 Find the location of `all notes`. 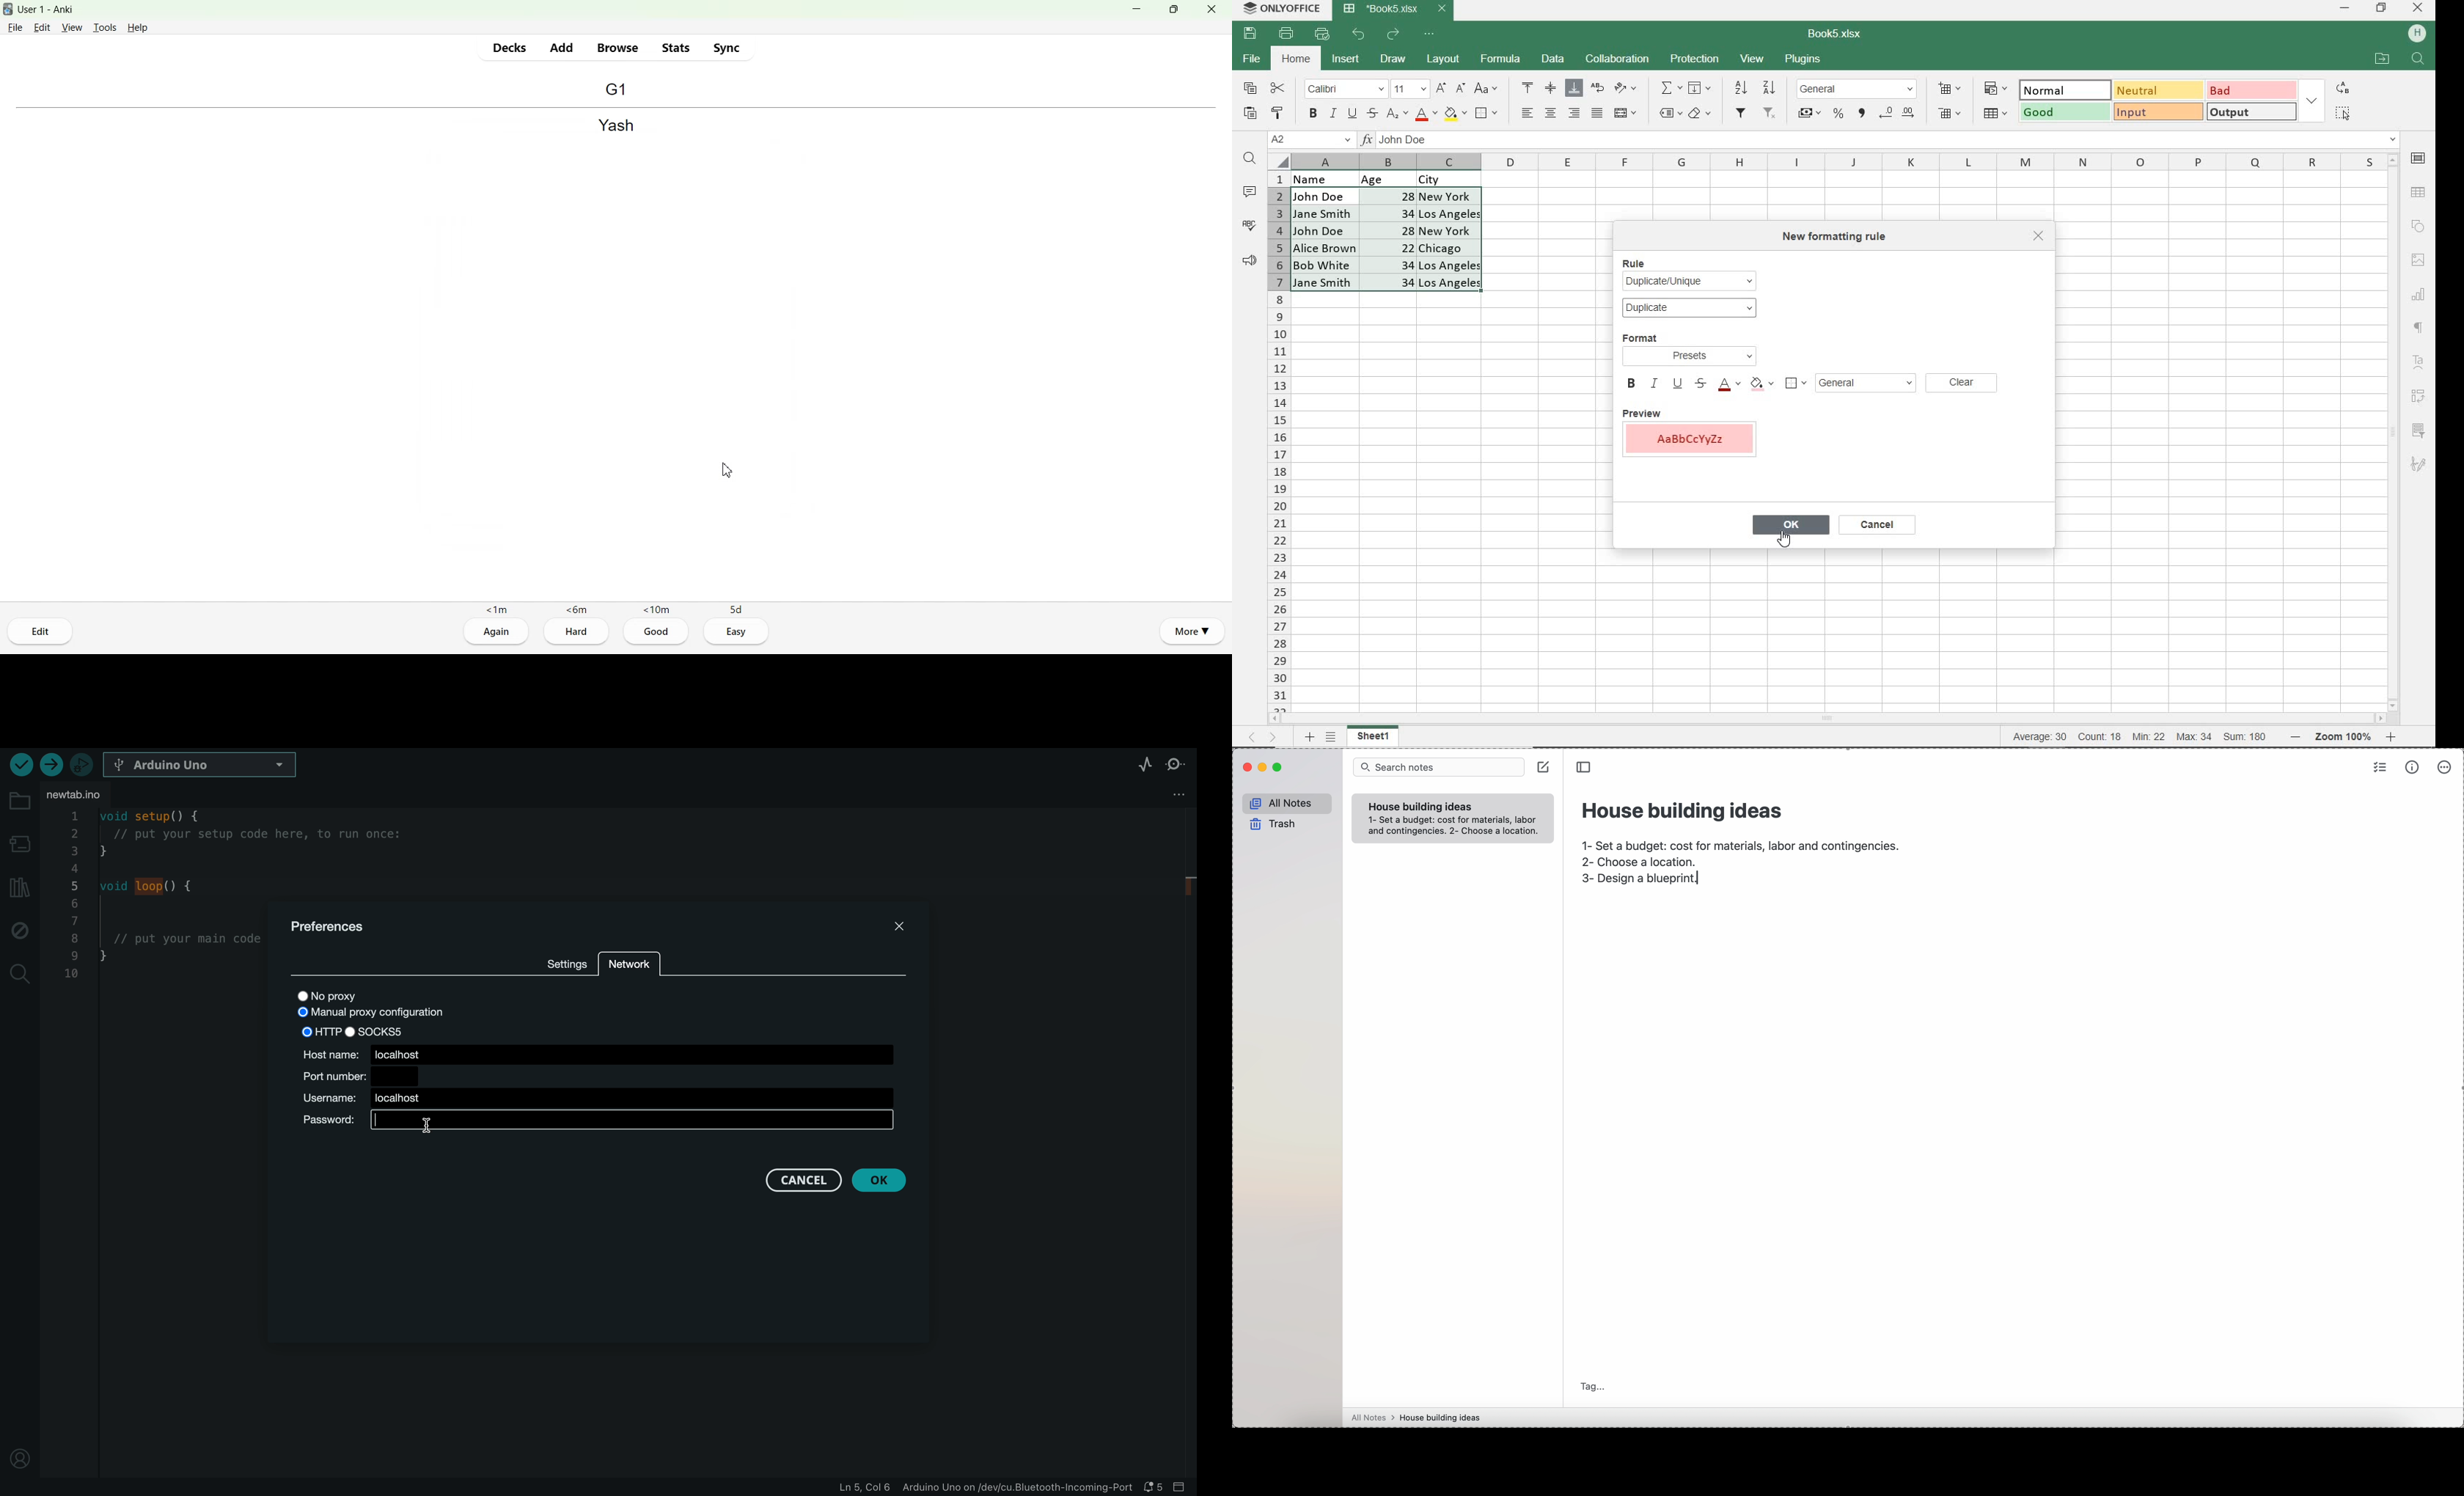

all notes is located at coordinates (1287, 803).